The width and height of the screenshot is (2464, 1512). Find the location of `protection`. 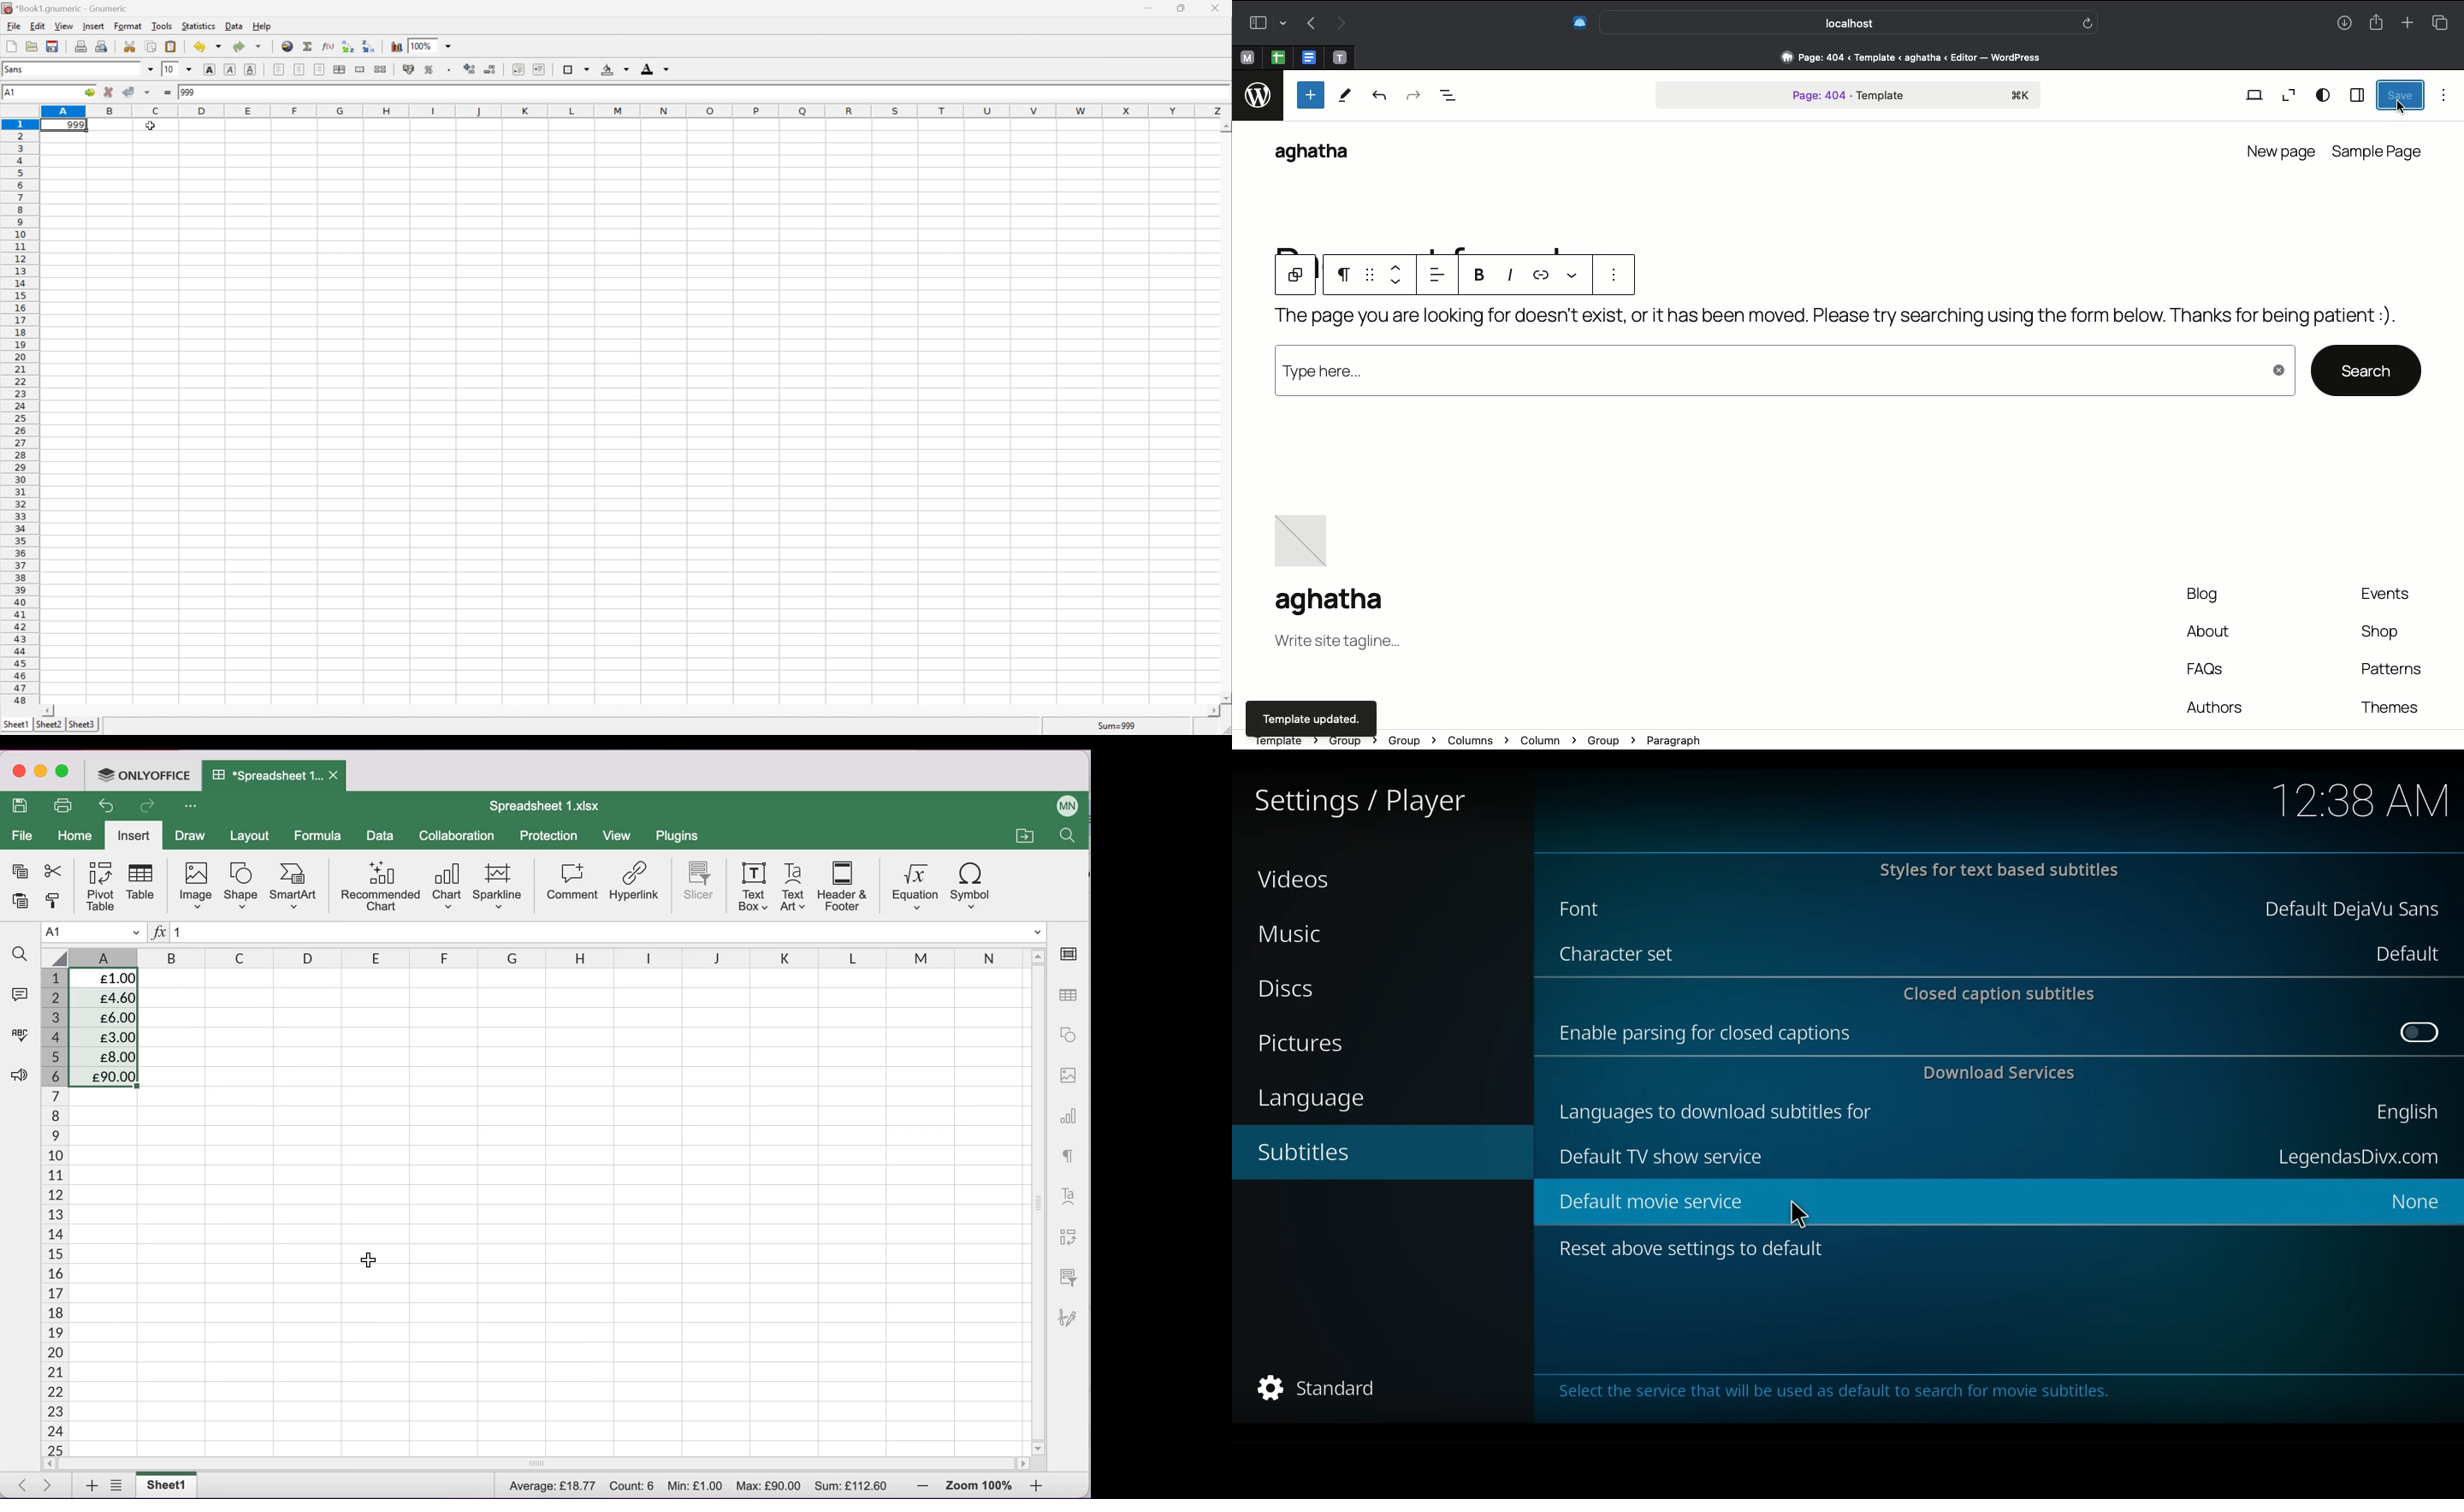

protection is located at coordinates (548, 836).